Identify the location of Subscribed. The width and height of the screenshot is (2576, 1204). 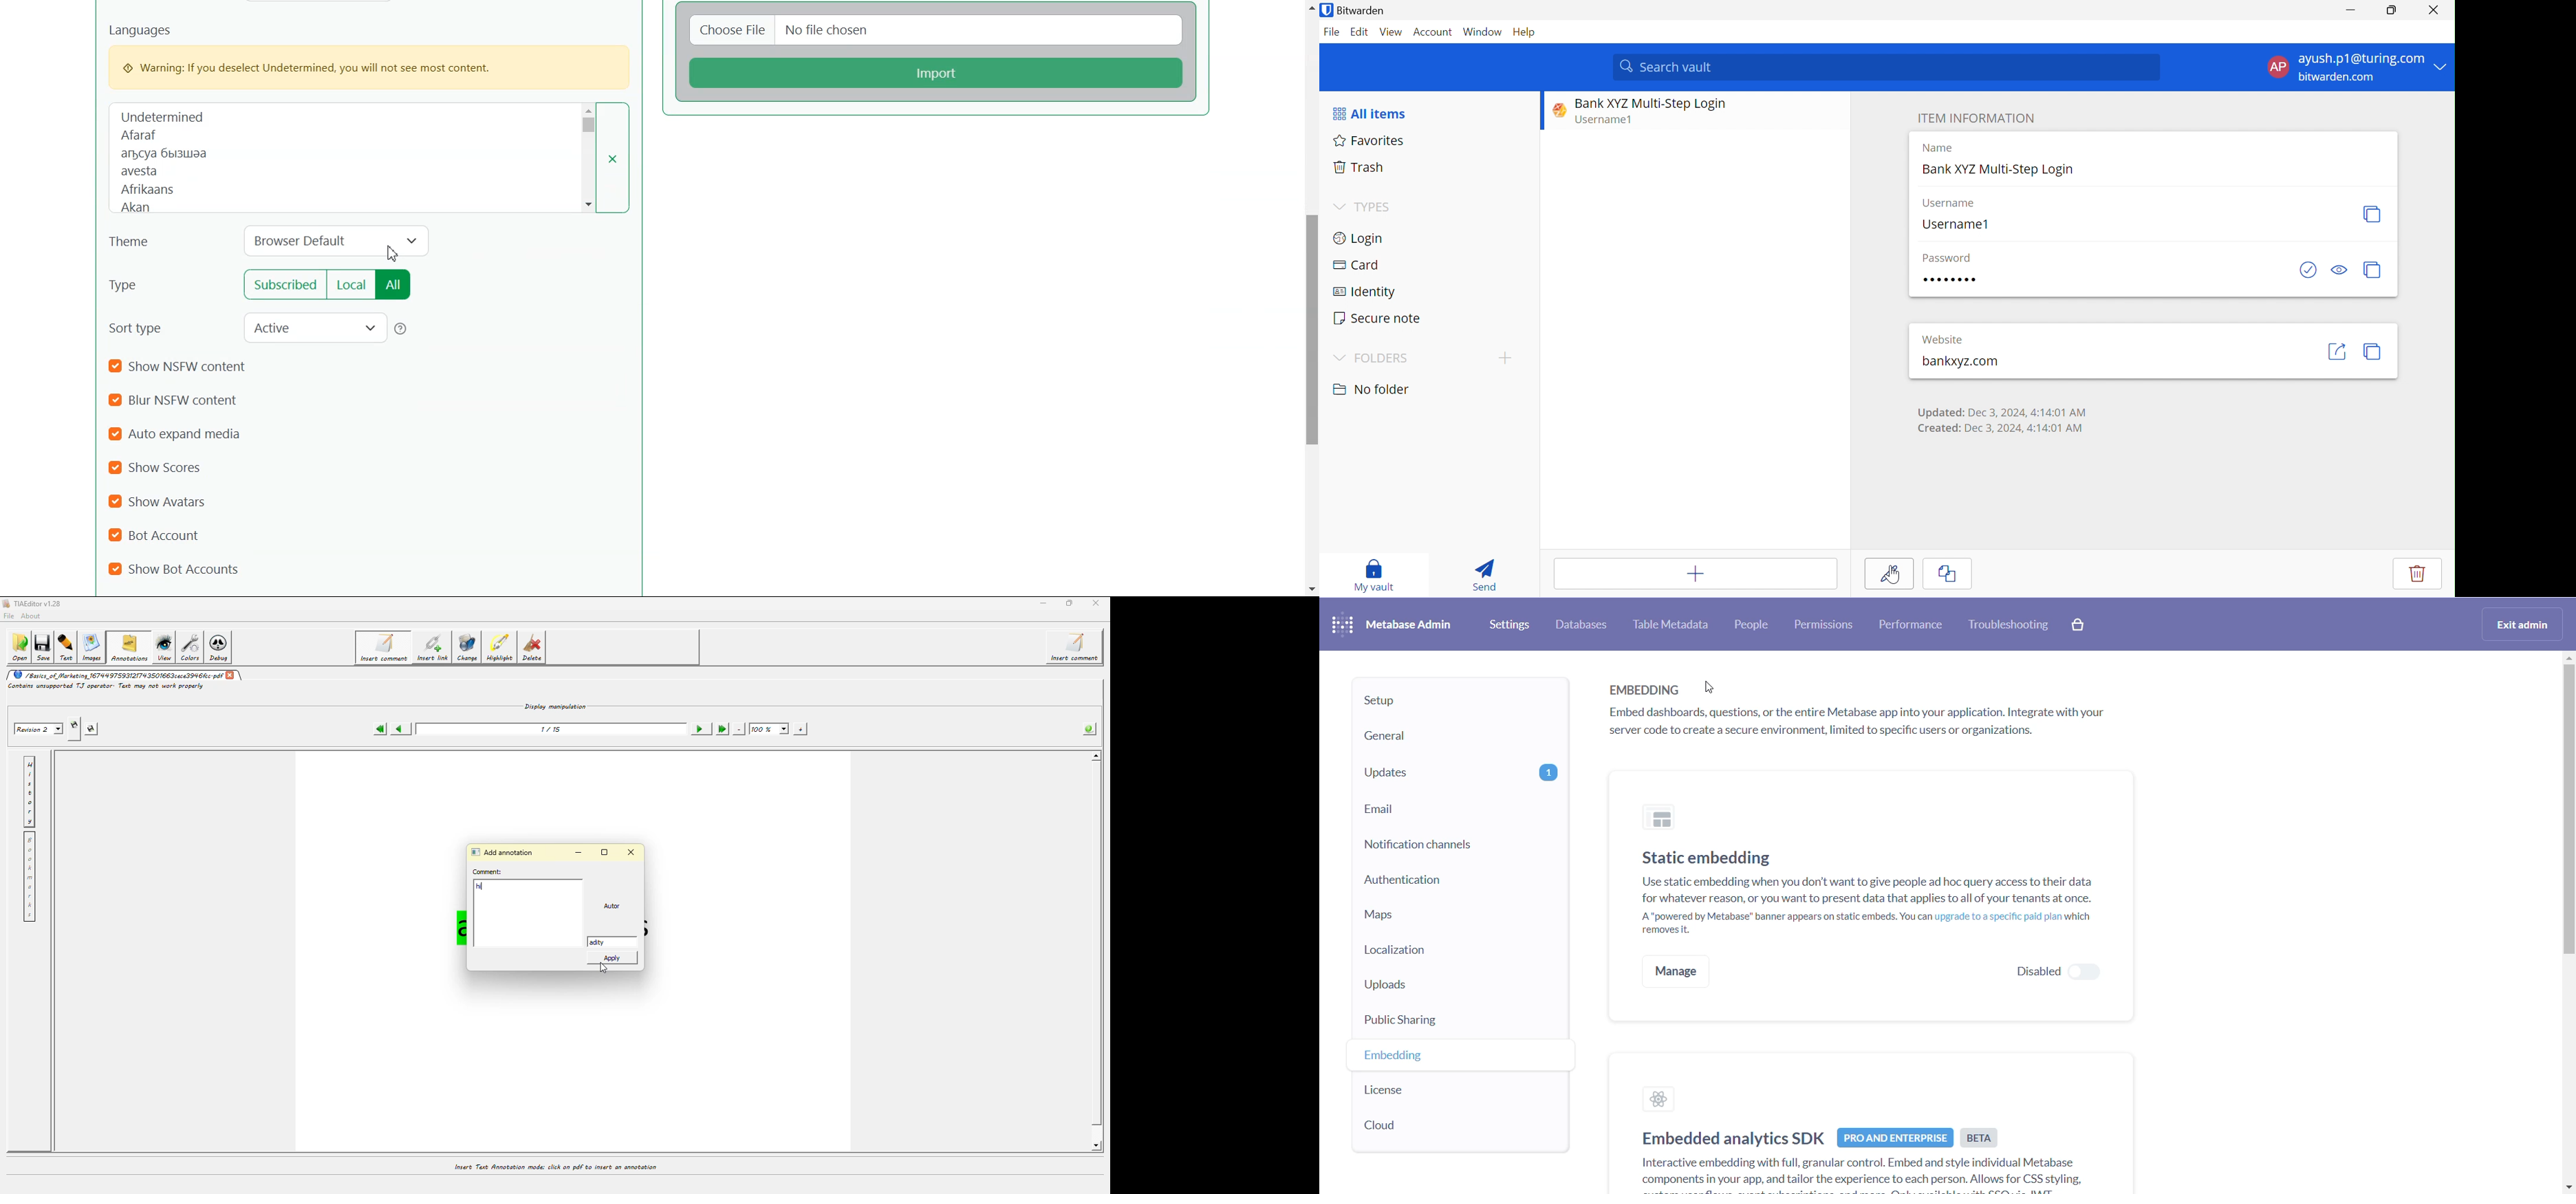
(281, 285).